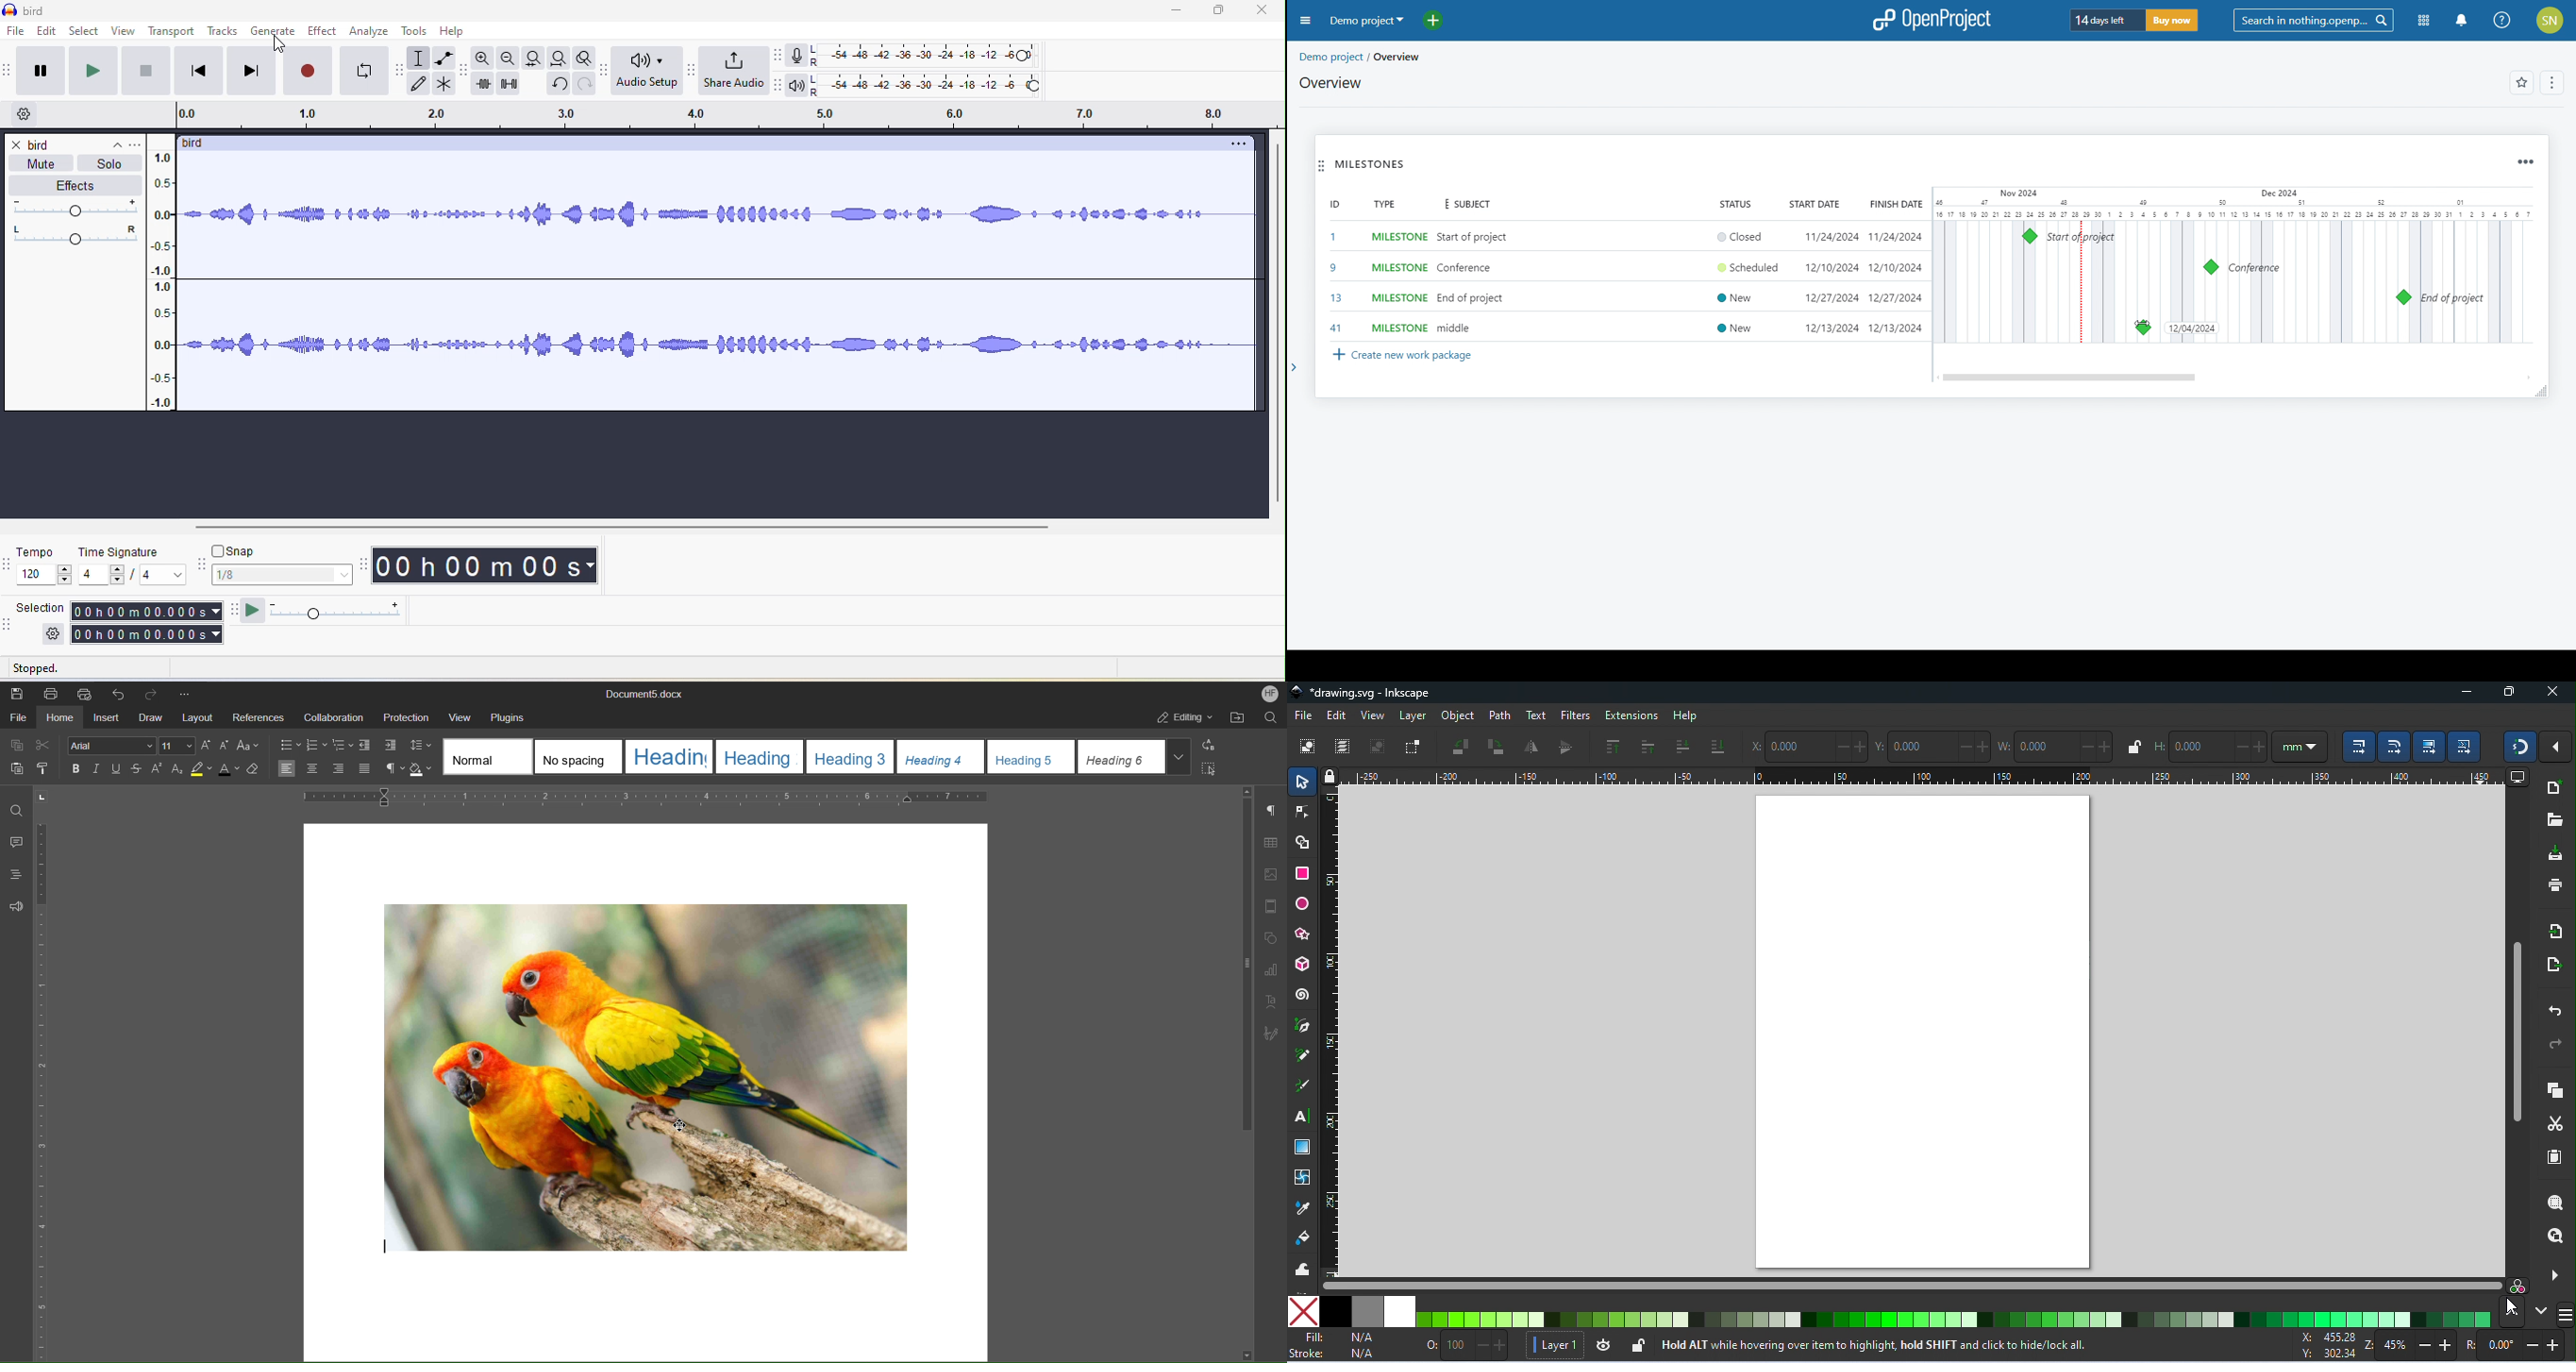 The width and height of the screenshot is (2576, 1372). Describe the element at coordinates (1268, 876) in the screenshot. I see `Image Settings` at that location.